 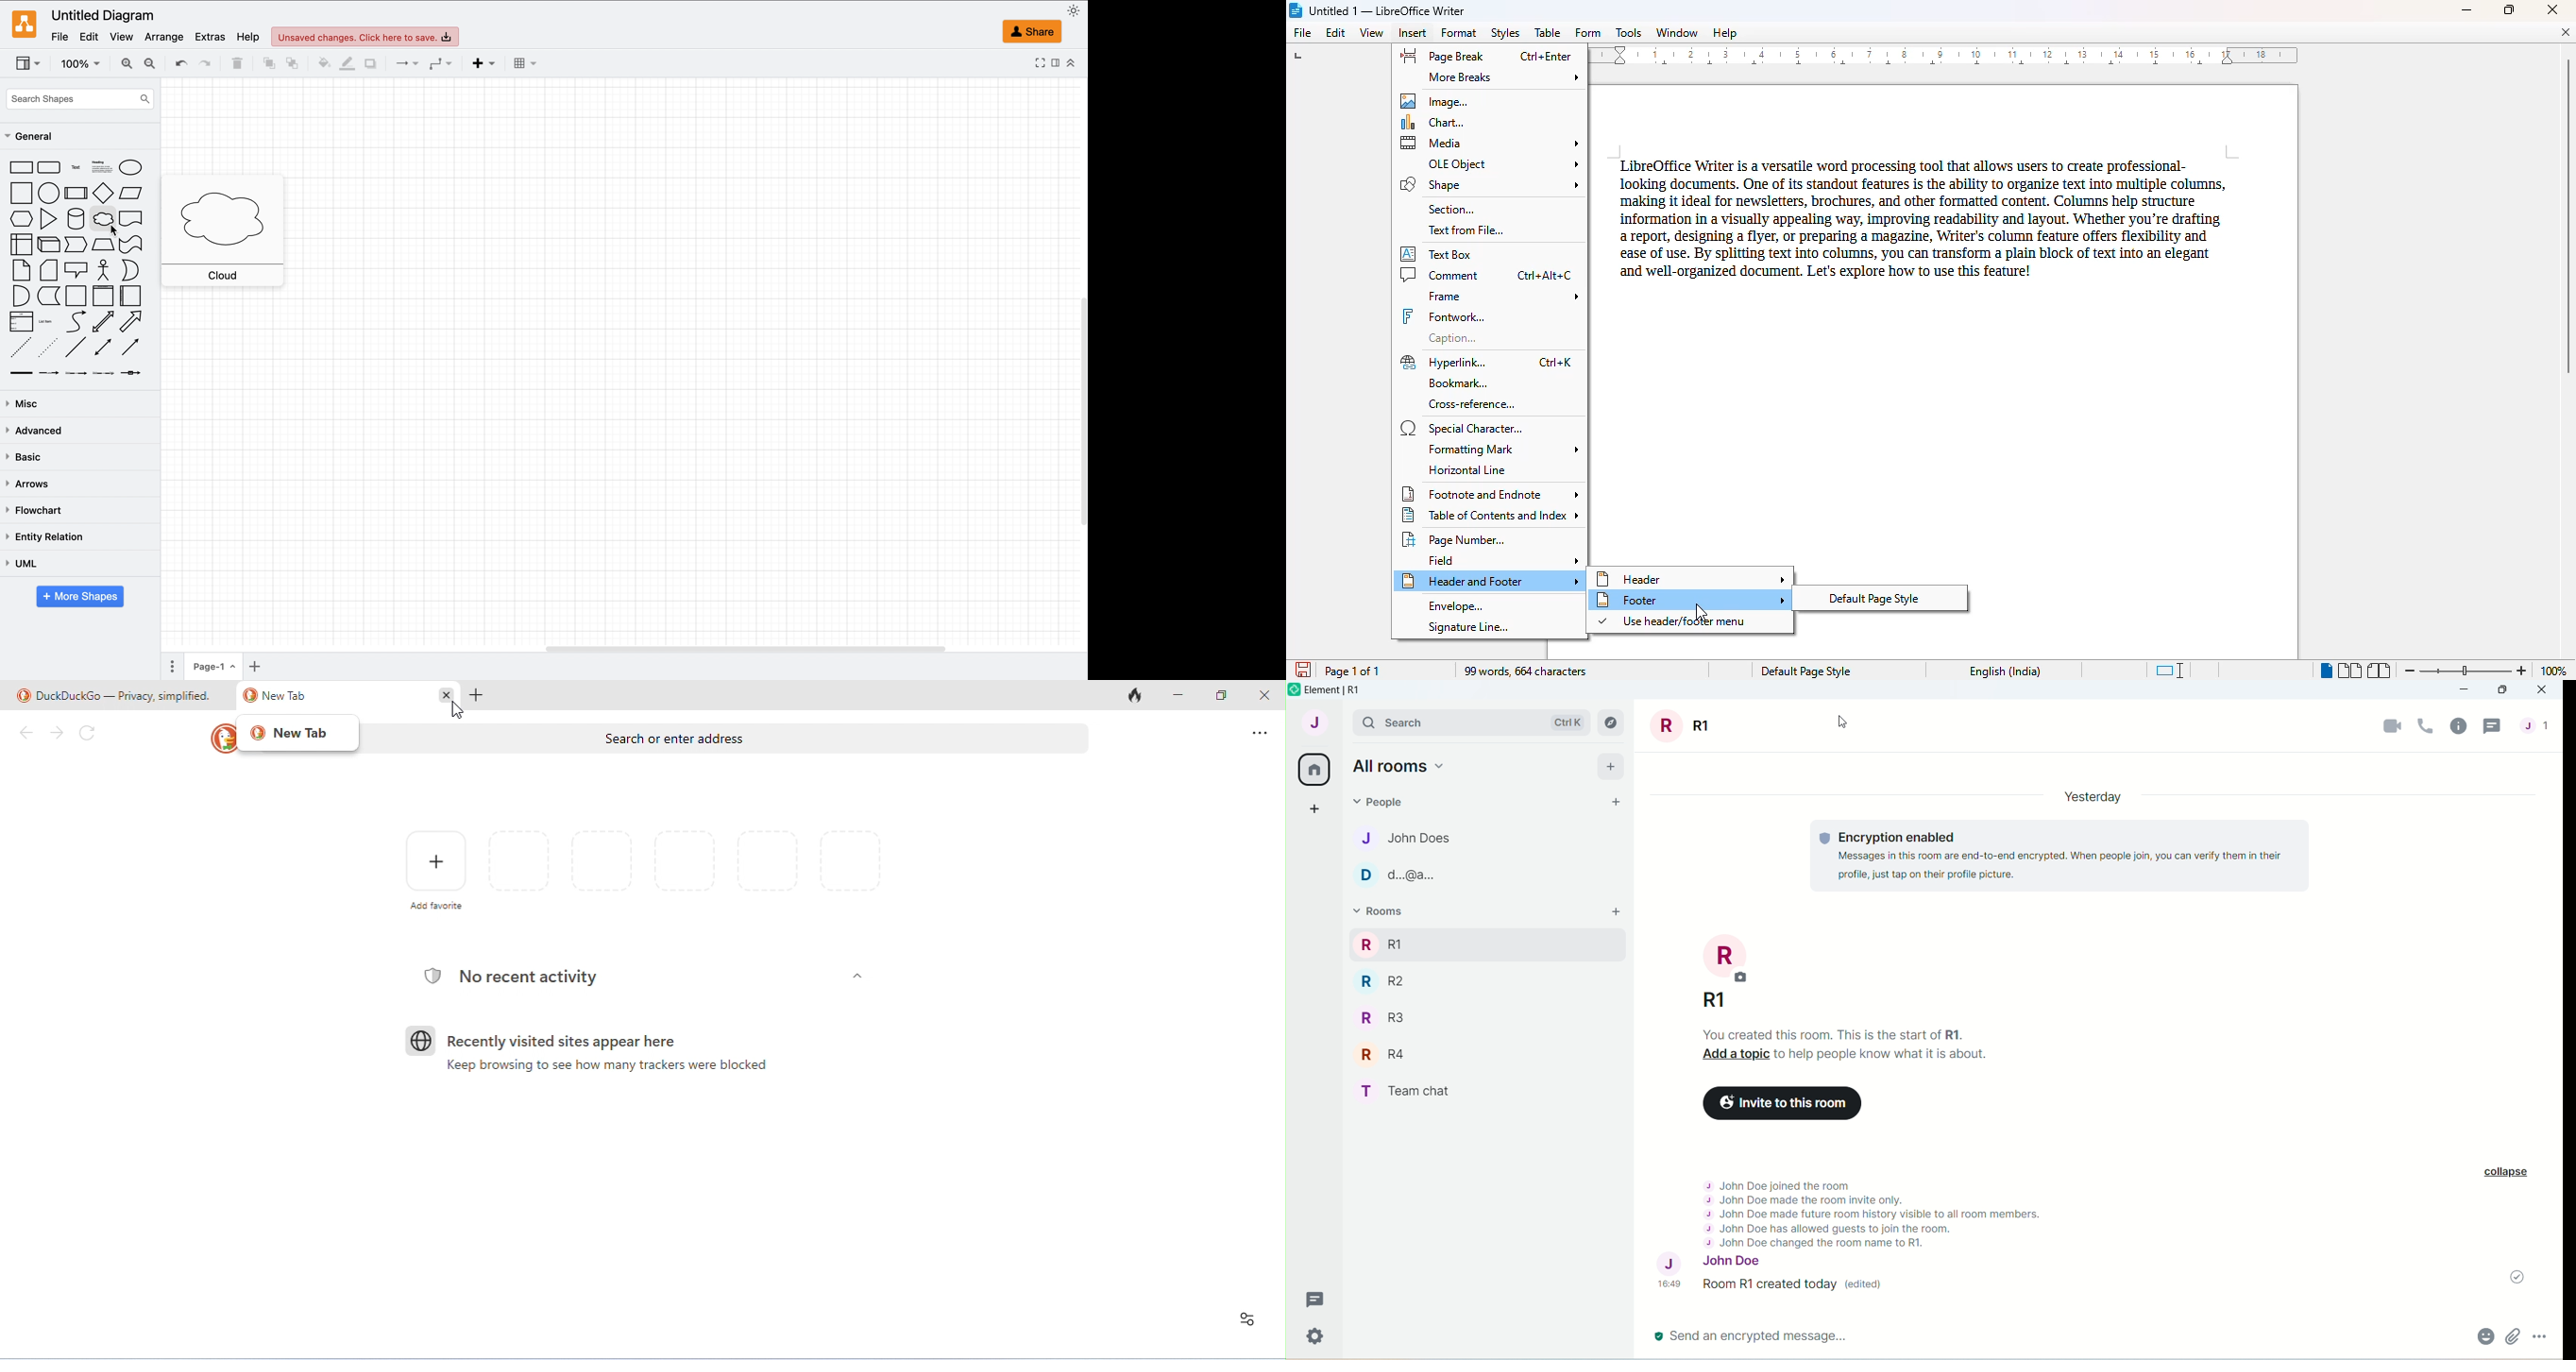 What do you see at coordinates (1490, 494) in the screenshot?
I see `footnote and endnote` at bounding box center [1490, 494].